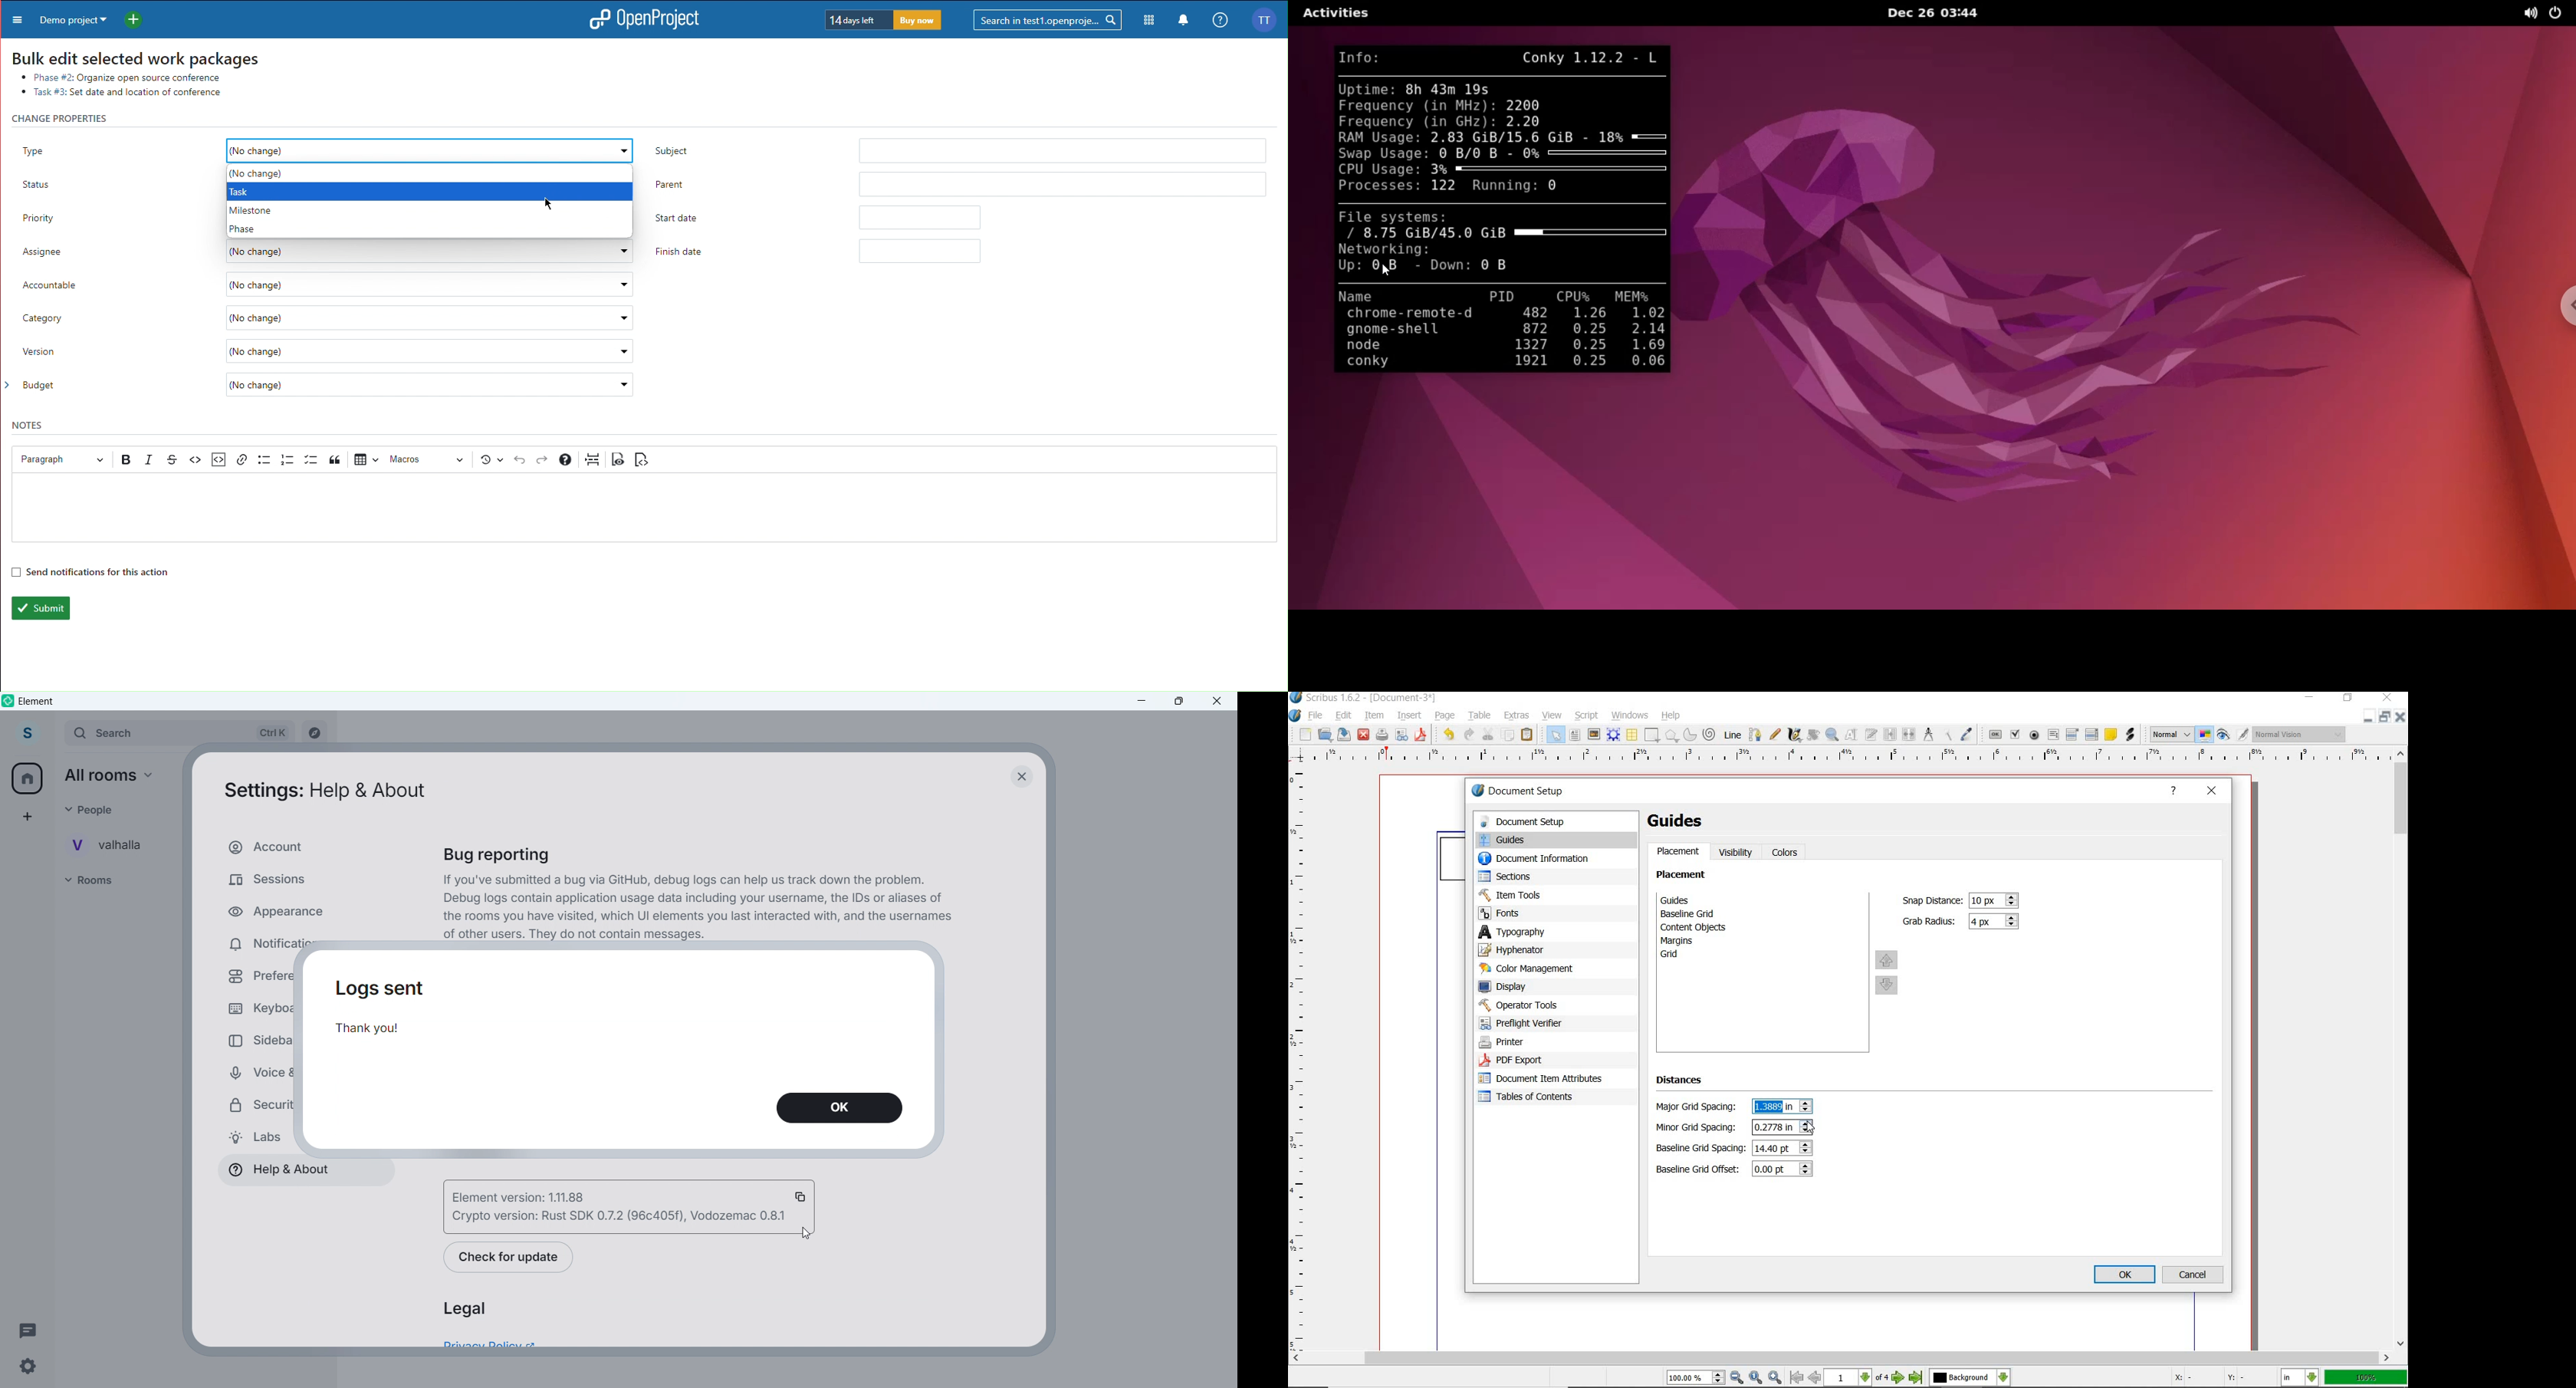 Image resolution: width=2576 pixels, height=1400 pixels. What do you see at coordinates (1968, 733) in the screenshot?
I see `eye dropper` at bounding box center [1968, 733].